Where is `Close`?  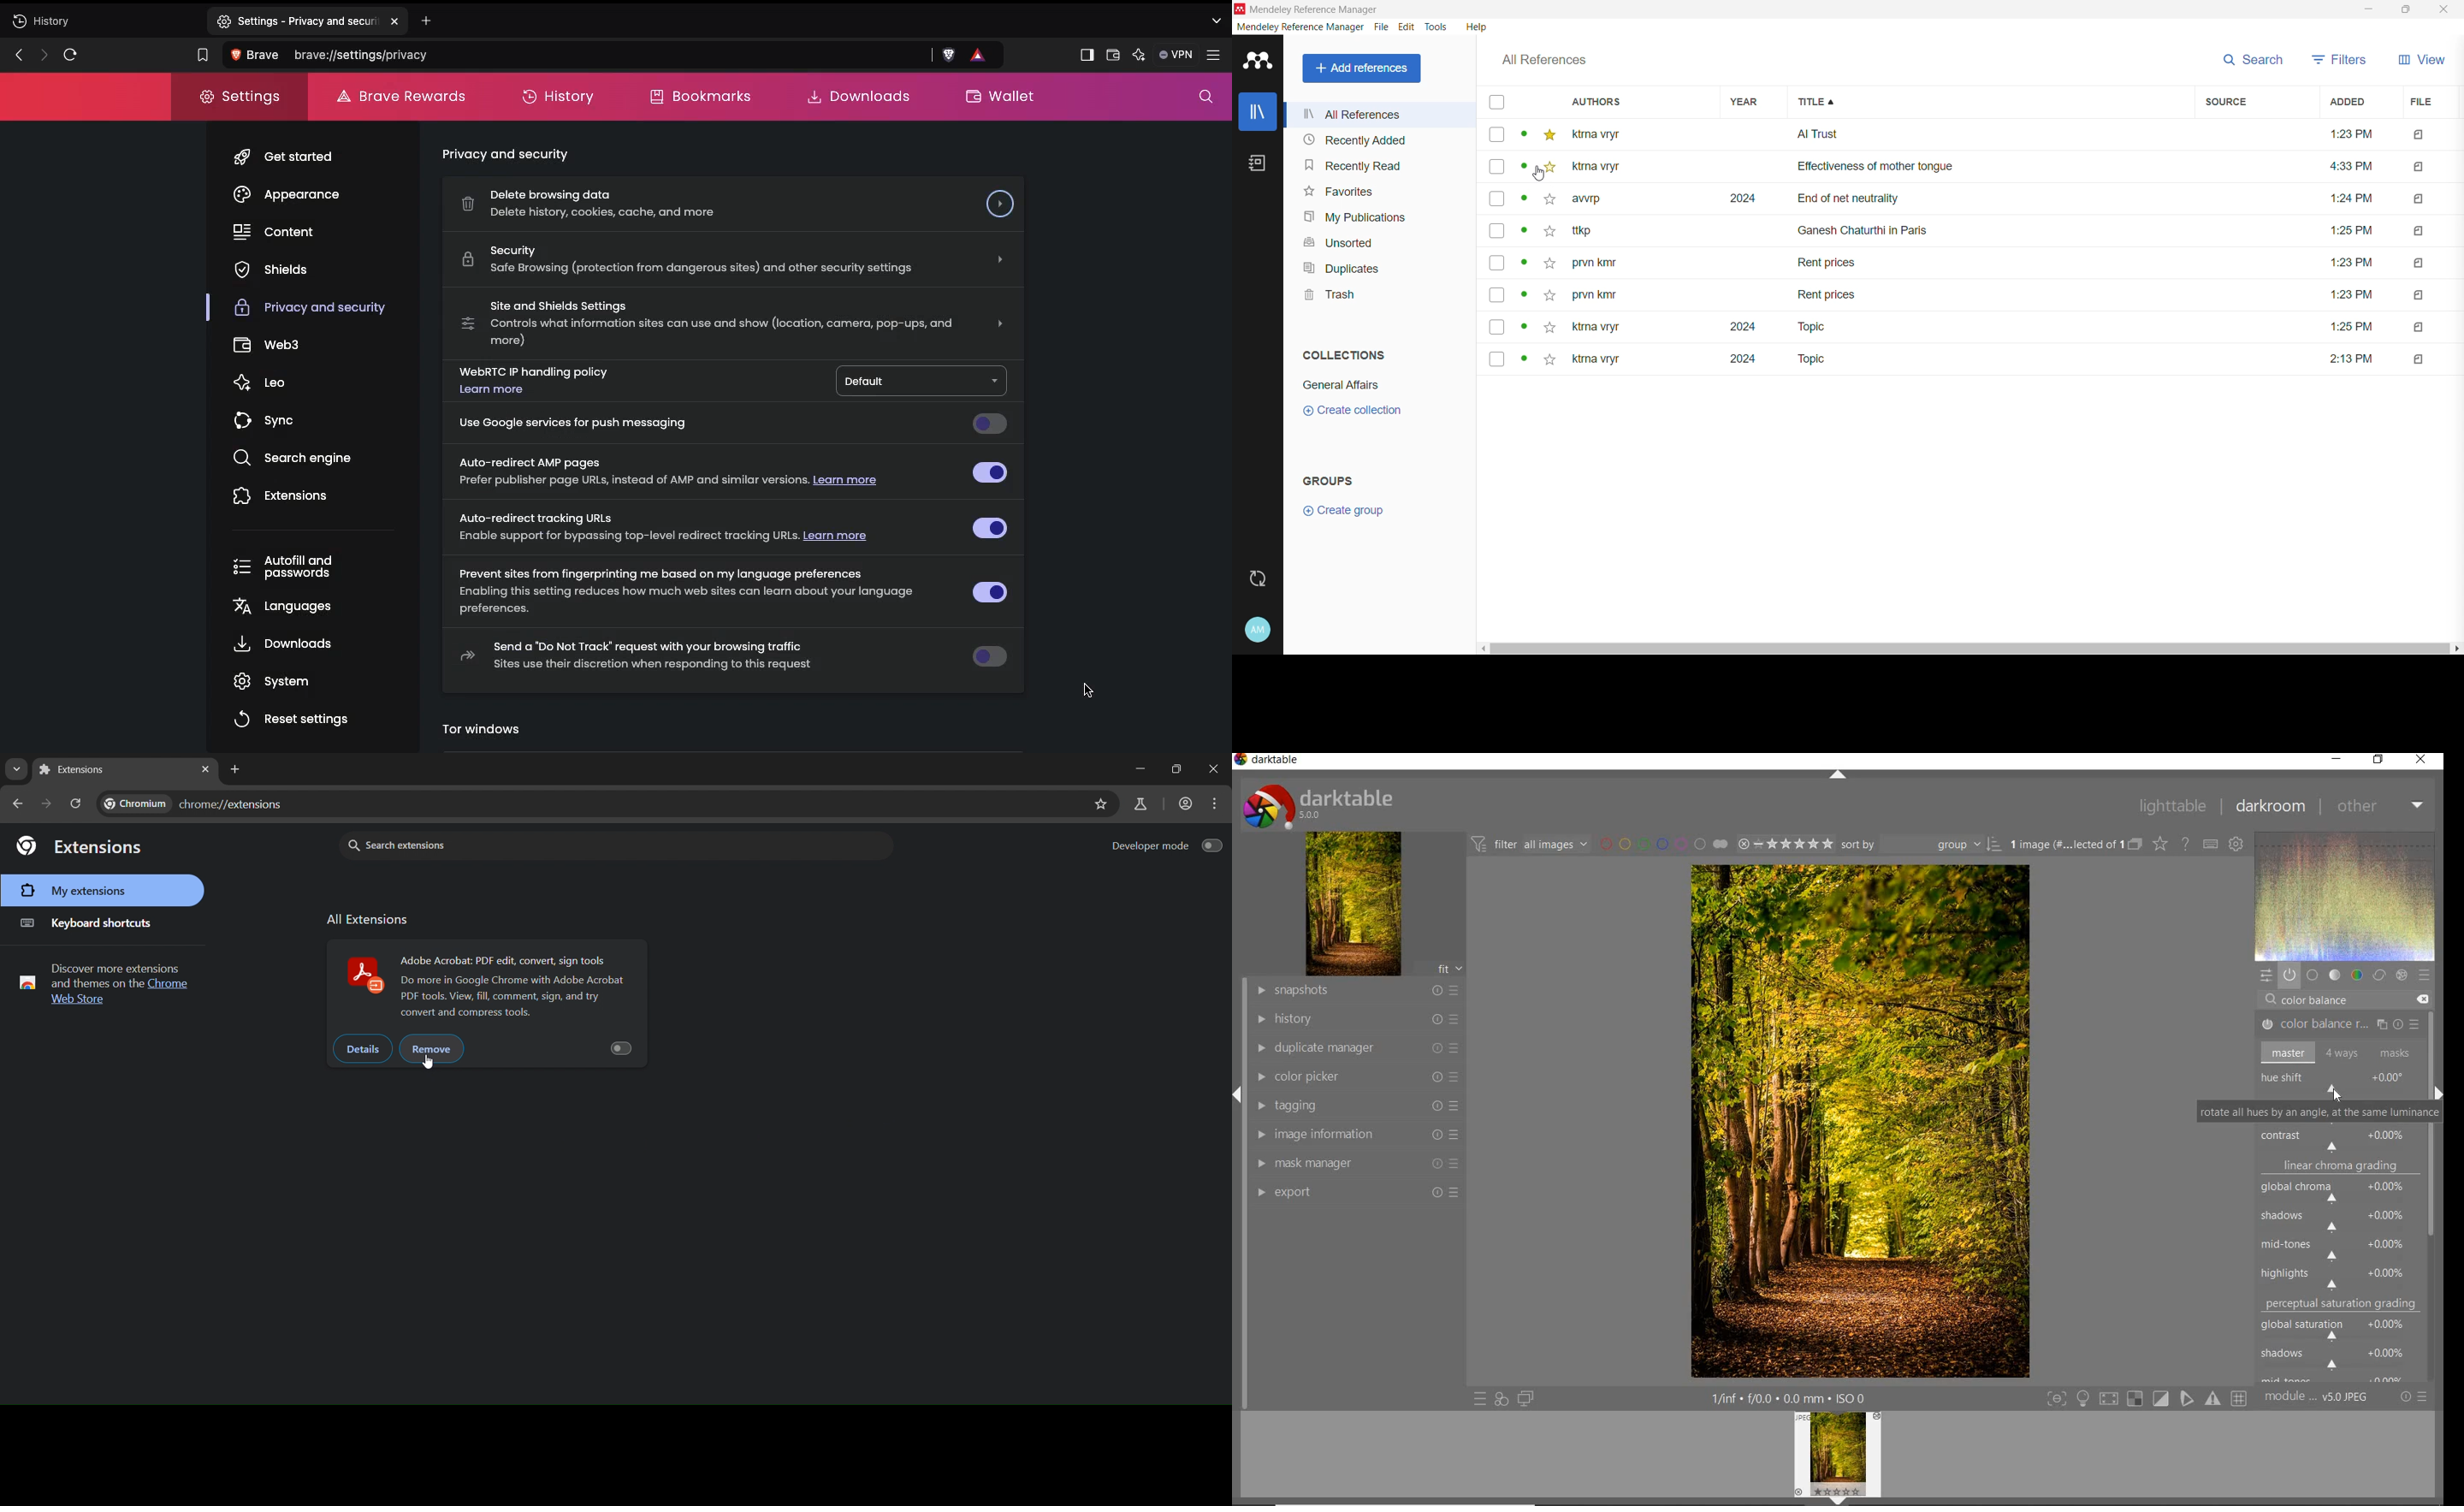 Close is located at coordinates (2443, 10).